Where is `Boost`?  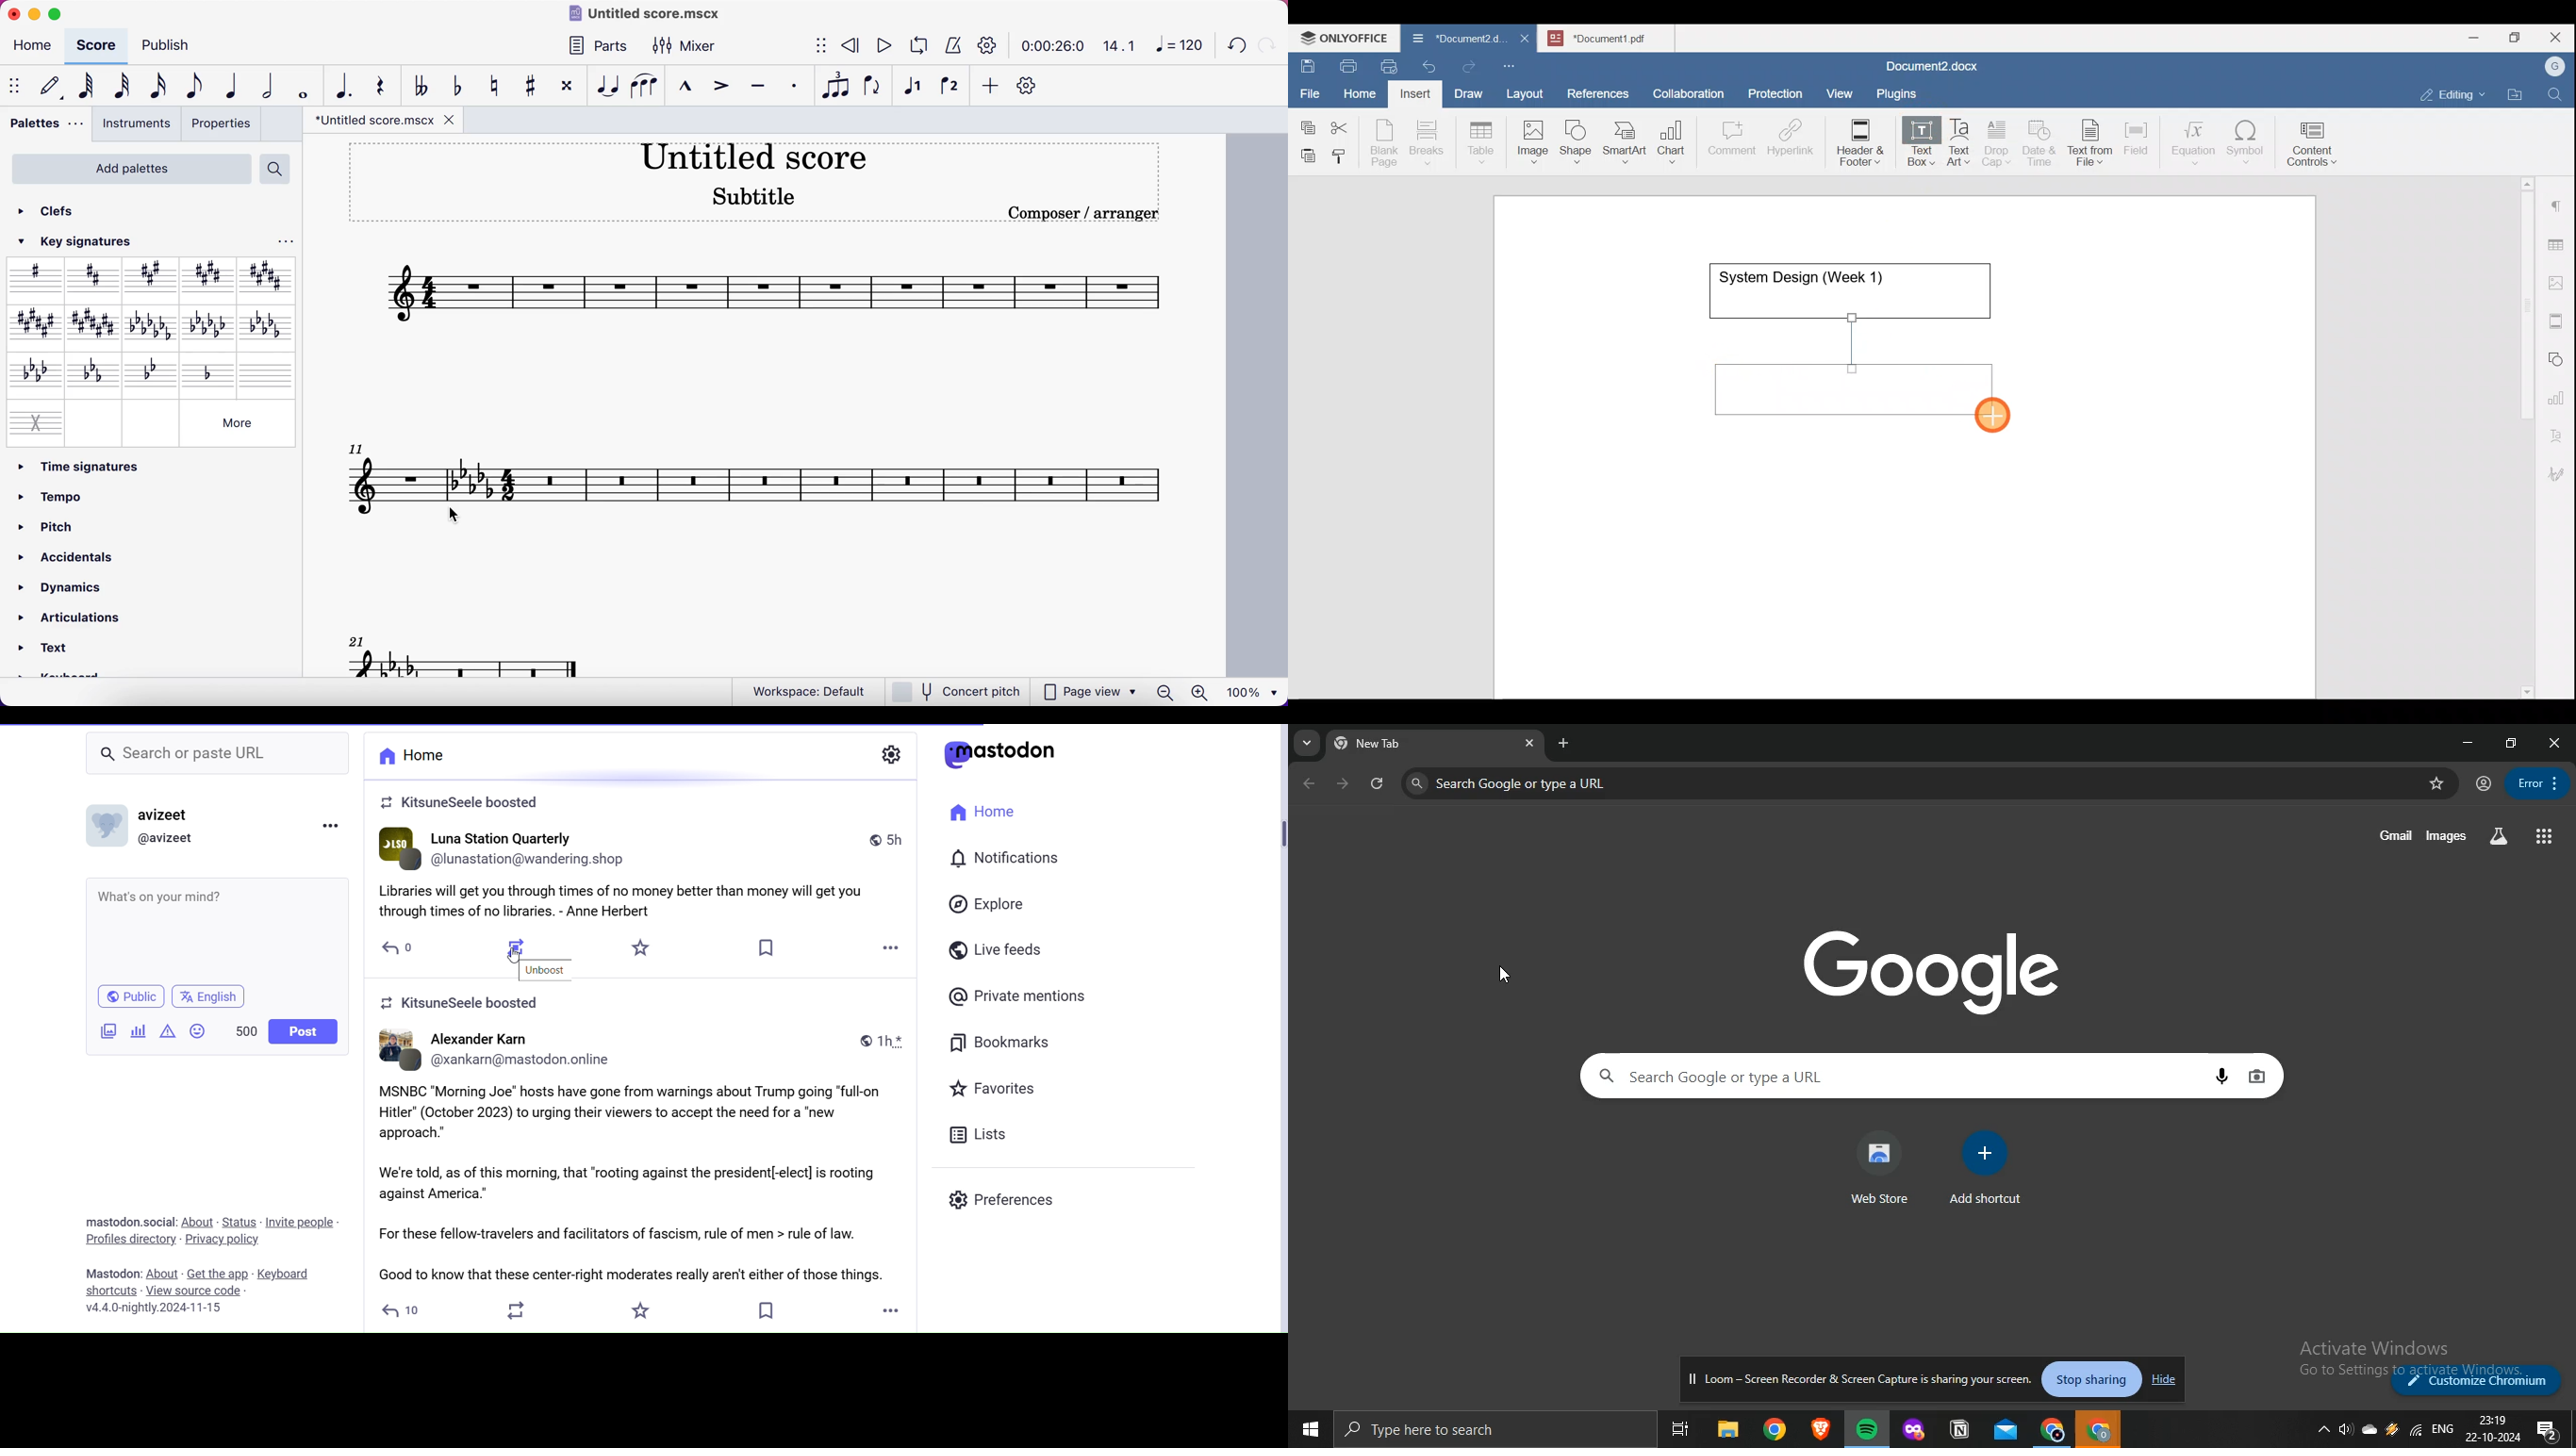 Boost is located at coordinates (519, 1310).